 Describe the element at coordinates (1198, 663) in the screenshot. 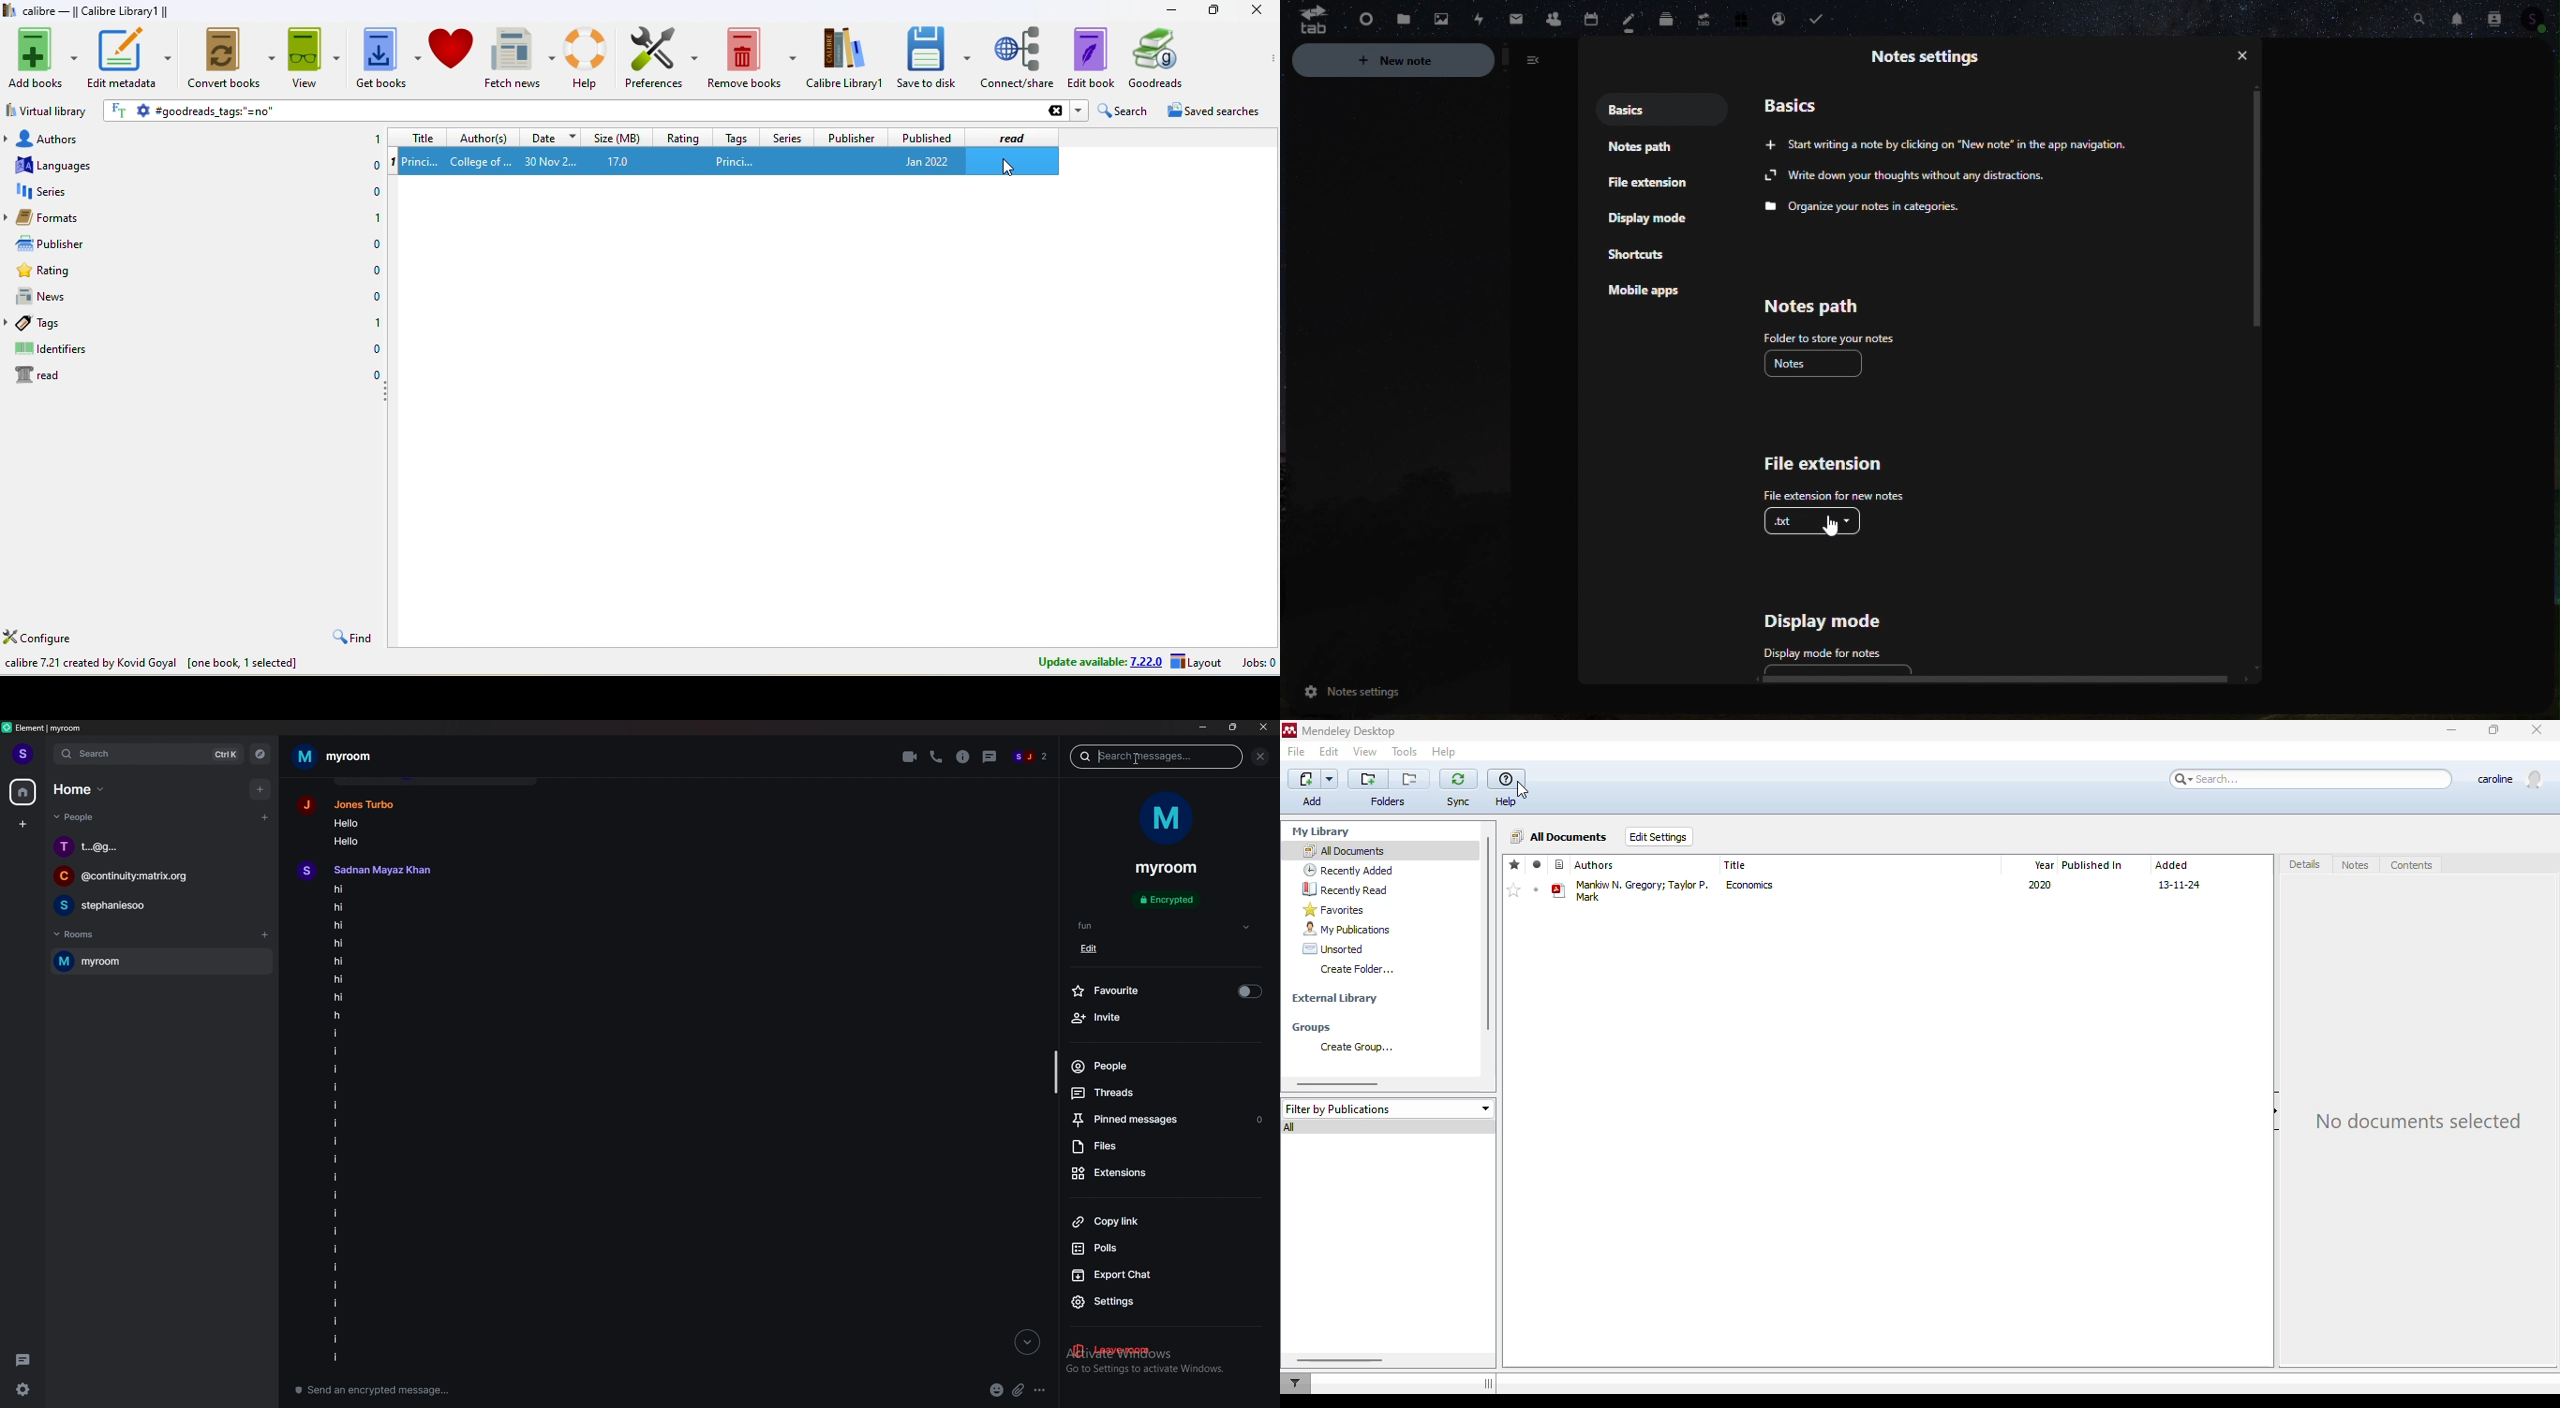

I see `layout` at that location.